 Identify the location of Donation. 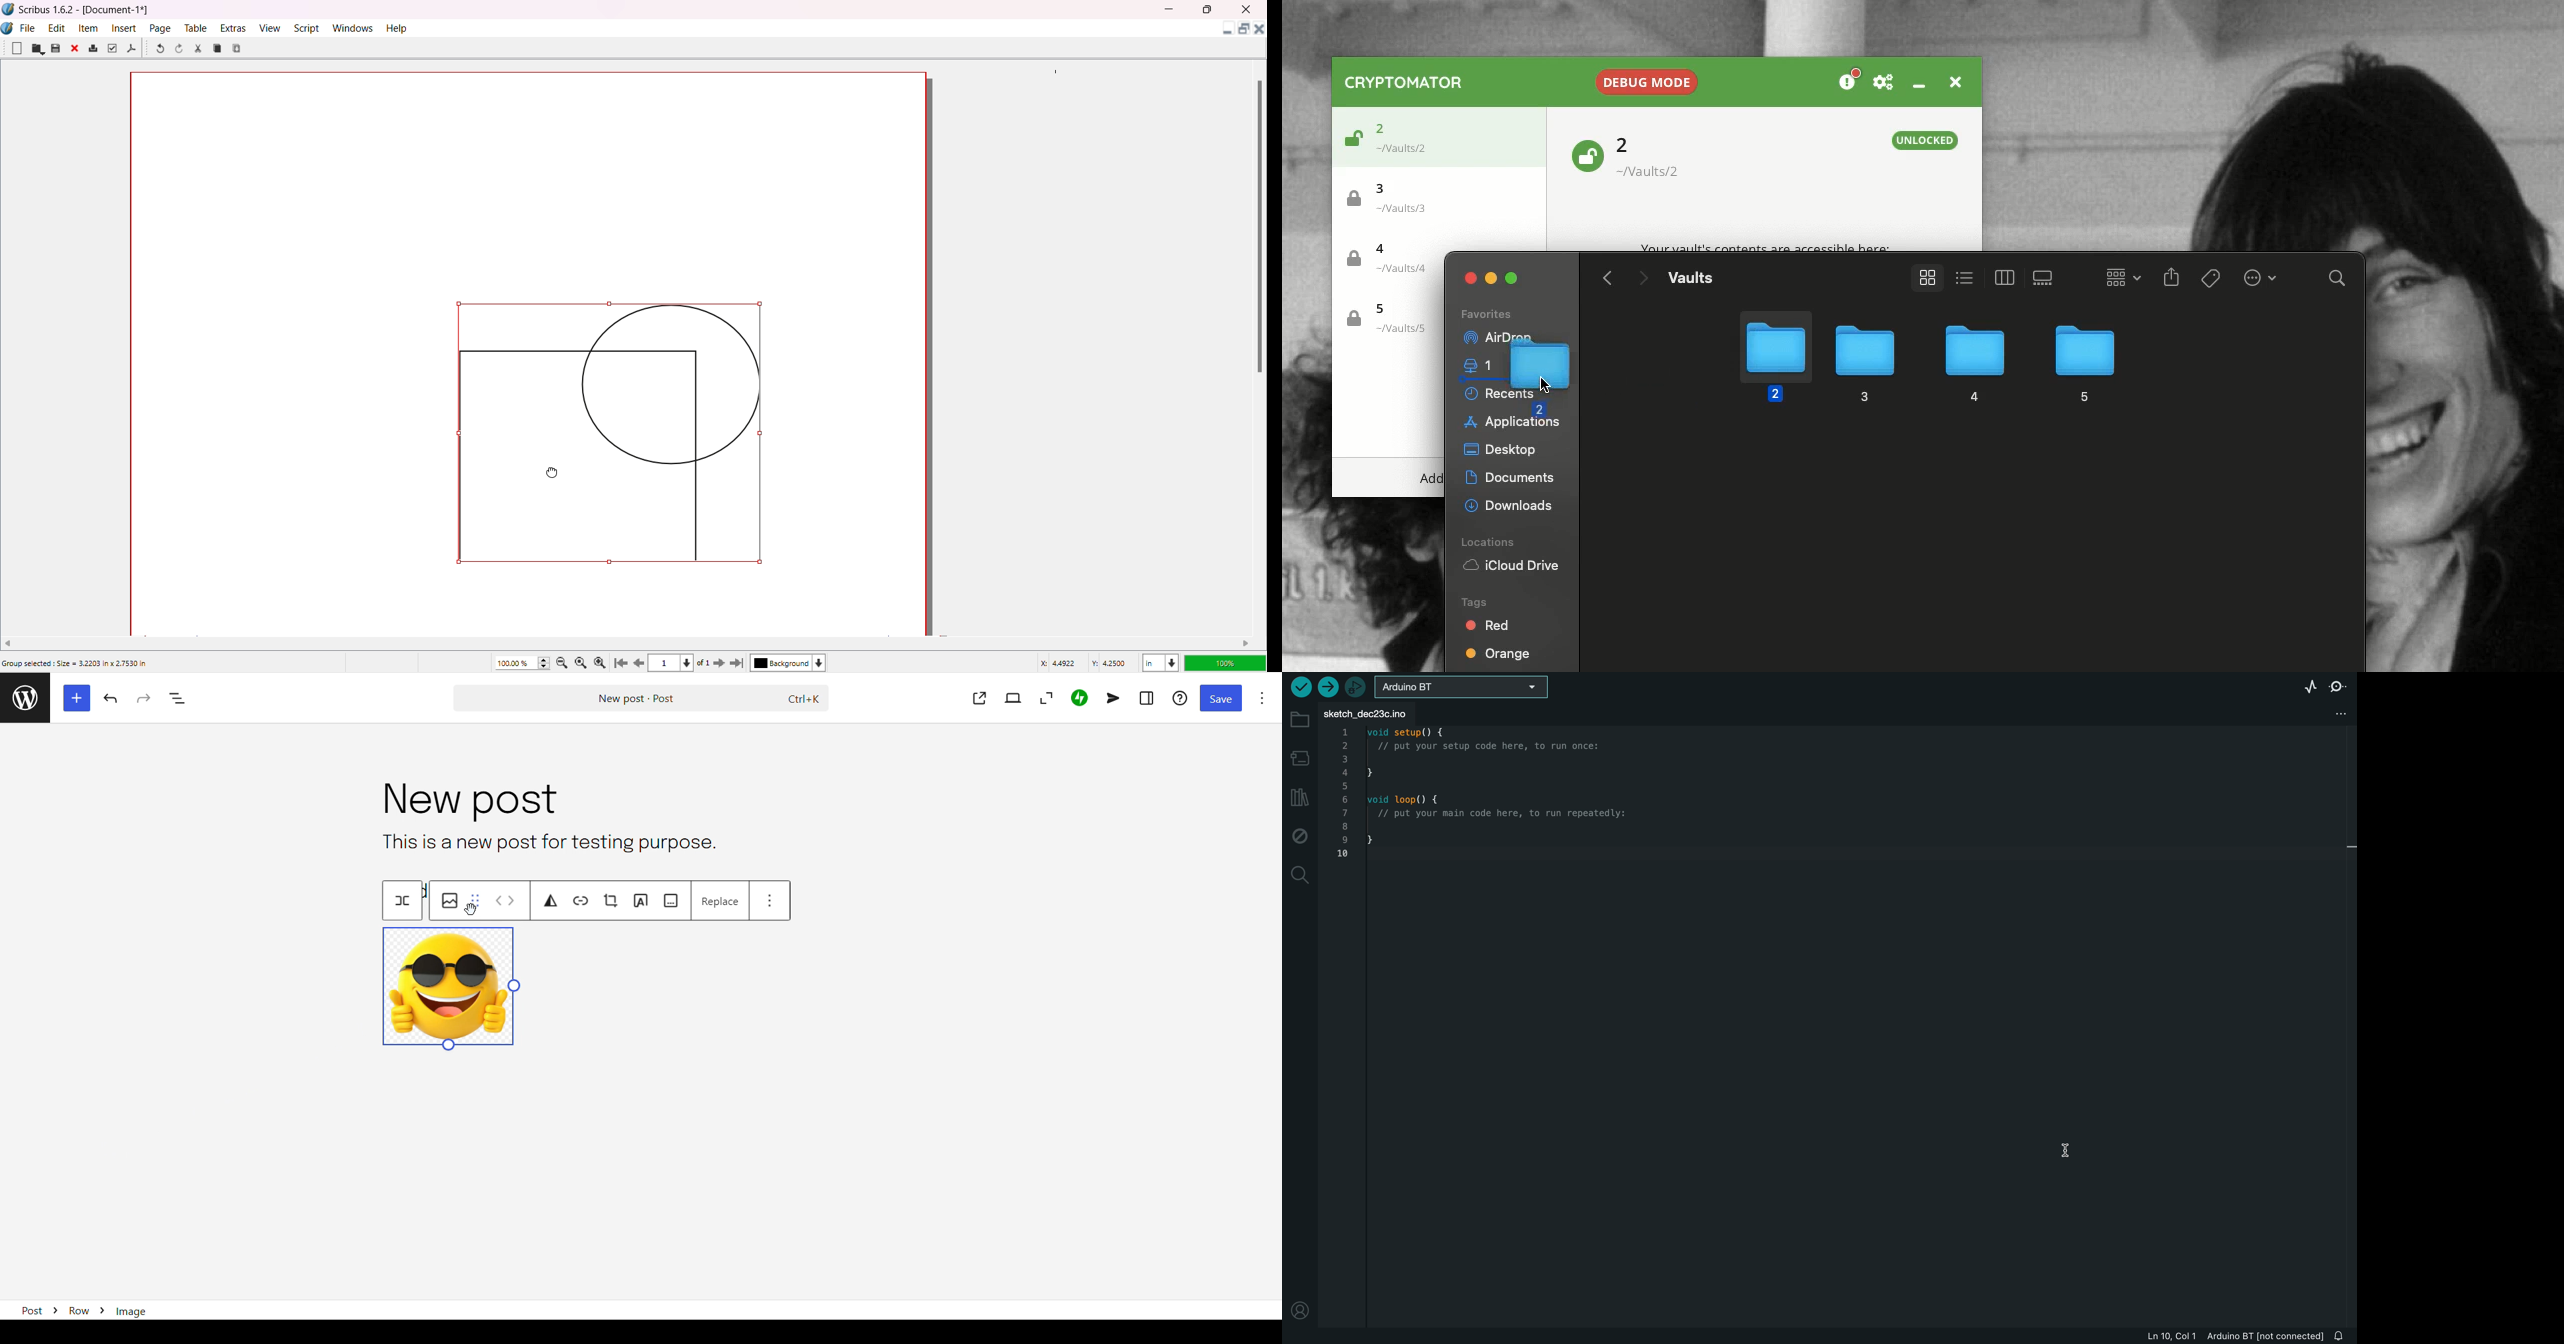
(1850, 81).